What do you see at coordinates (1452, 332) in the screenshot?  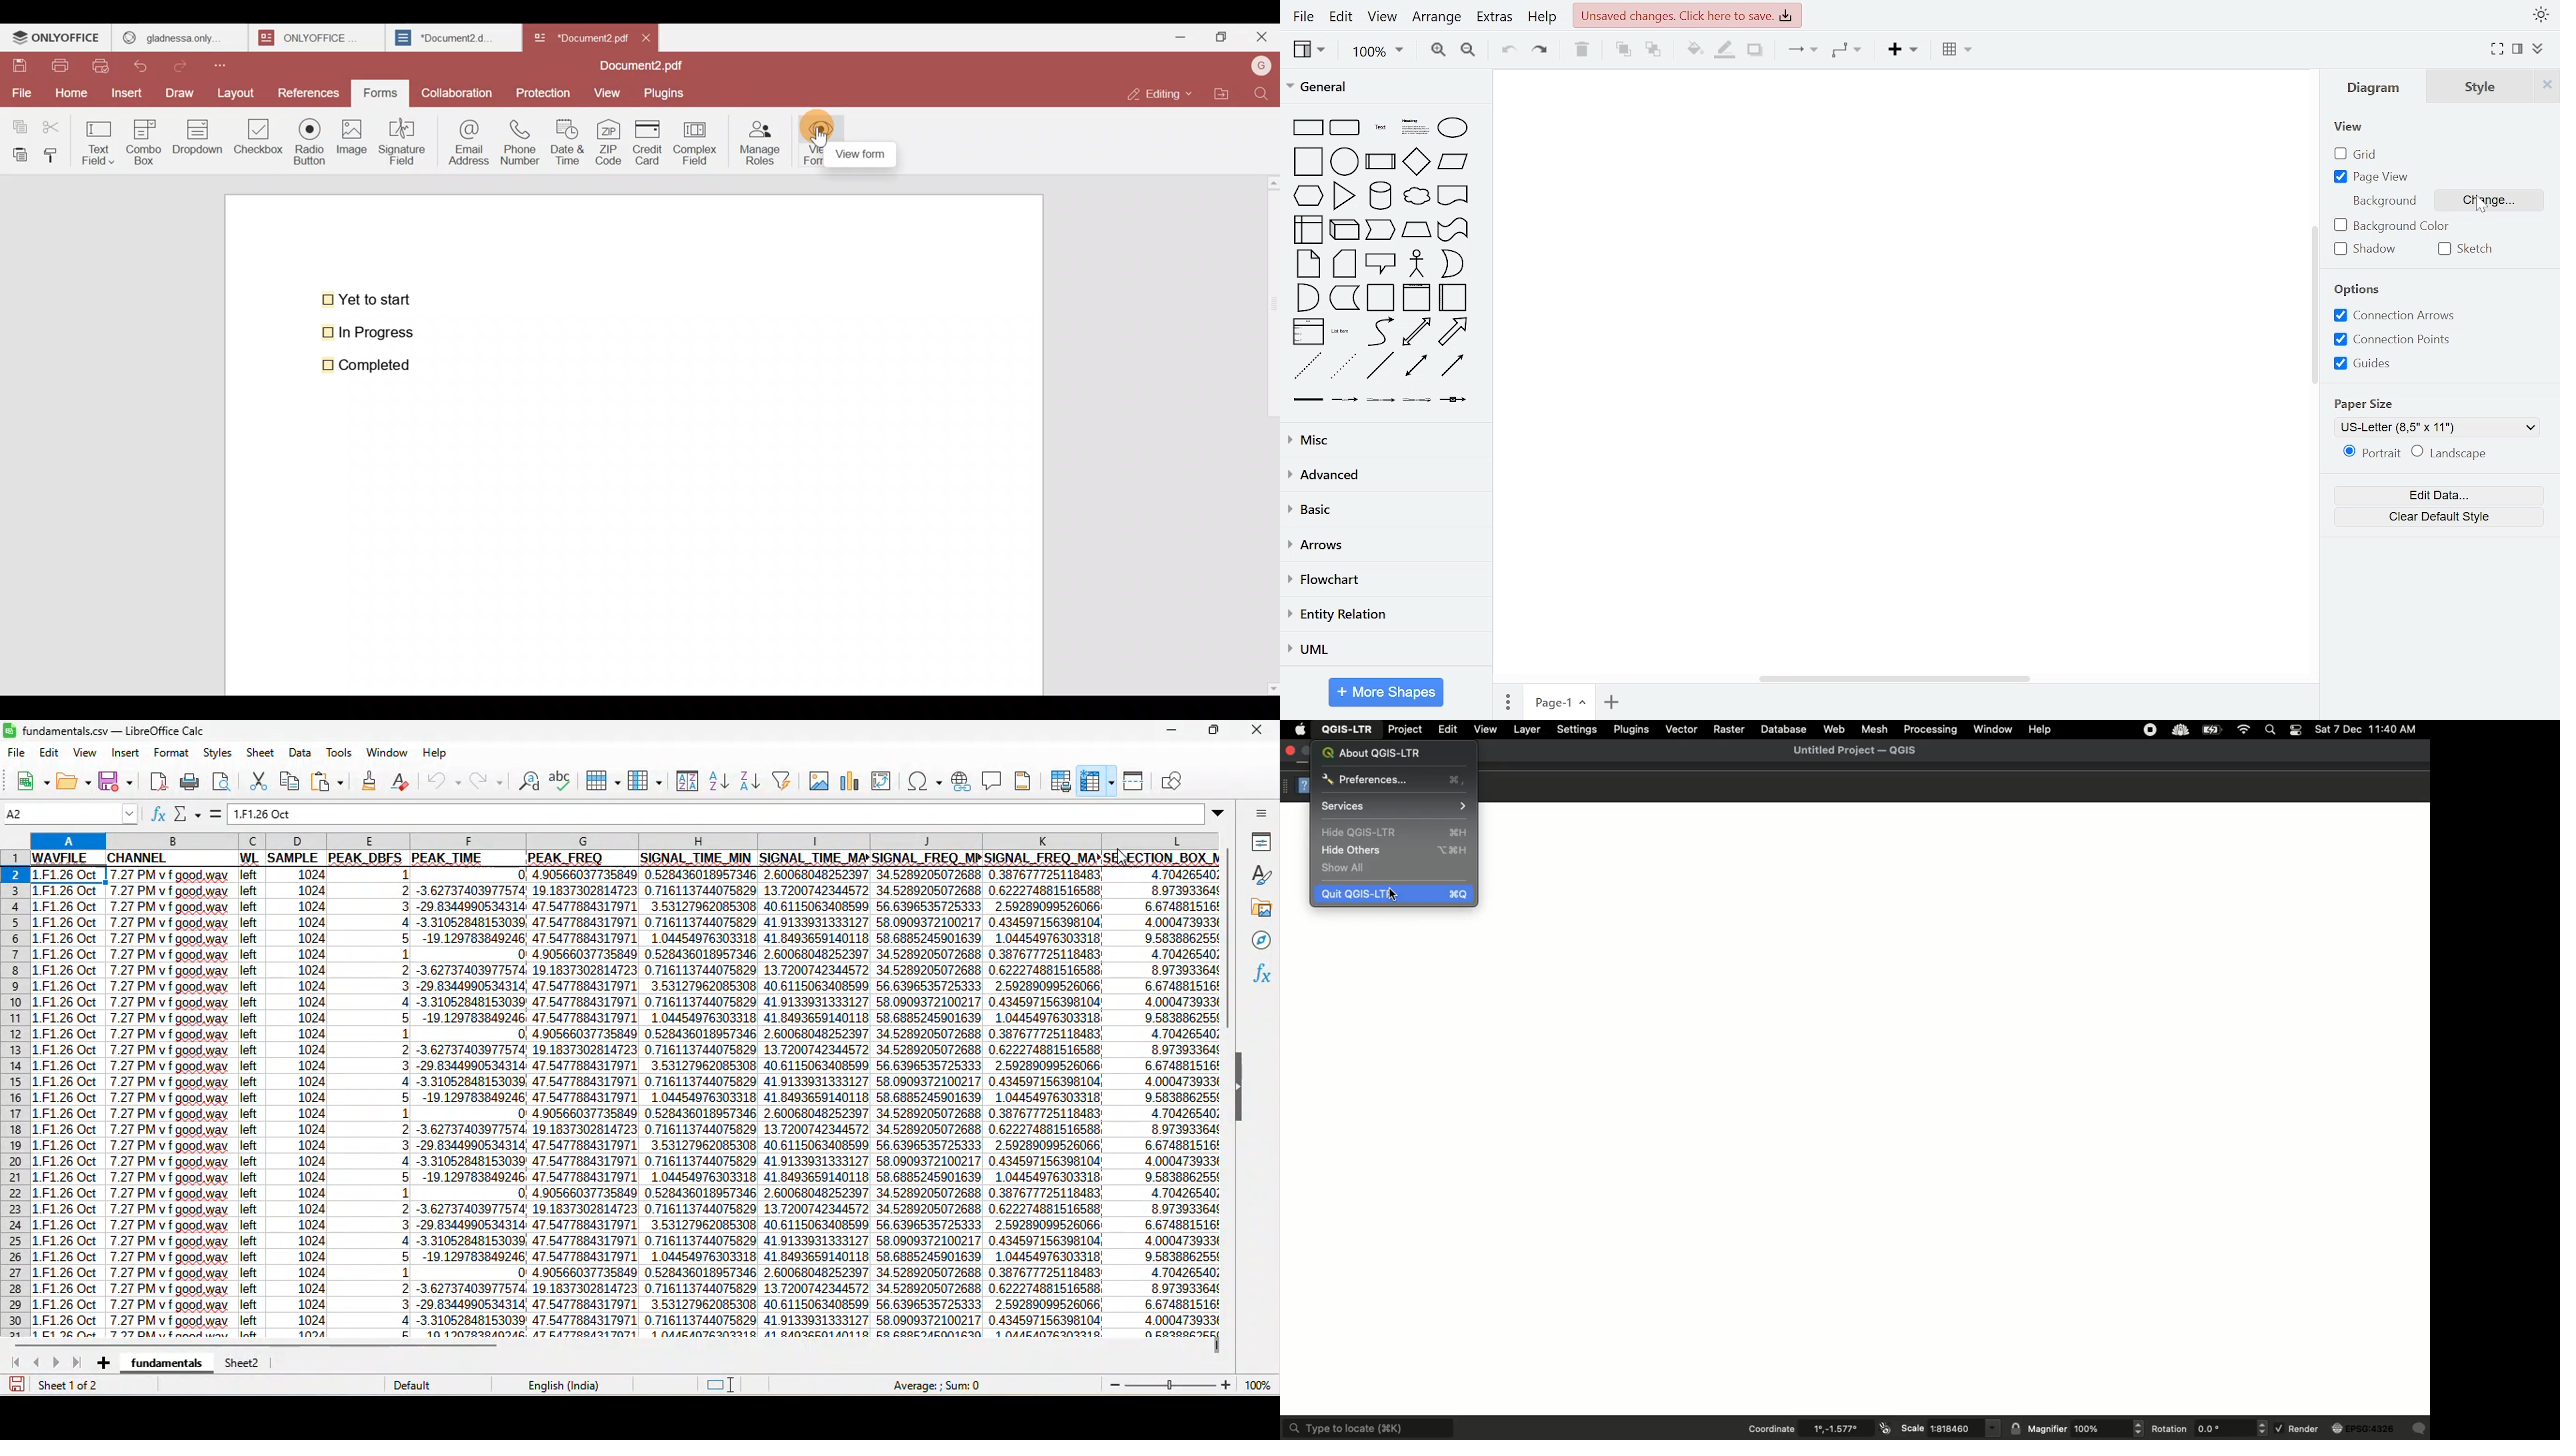 I see `general shapes` at bounding box center [1452, 332].